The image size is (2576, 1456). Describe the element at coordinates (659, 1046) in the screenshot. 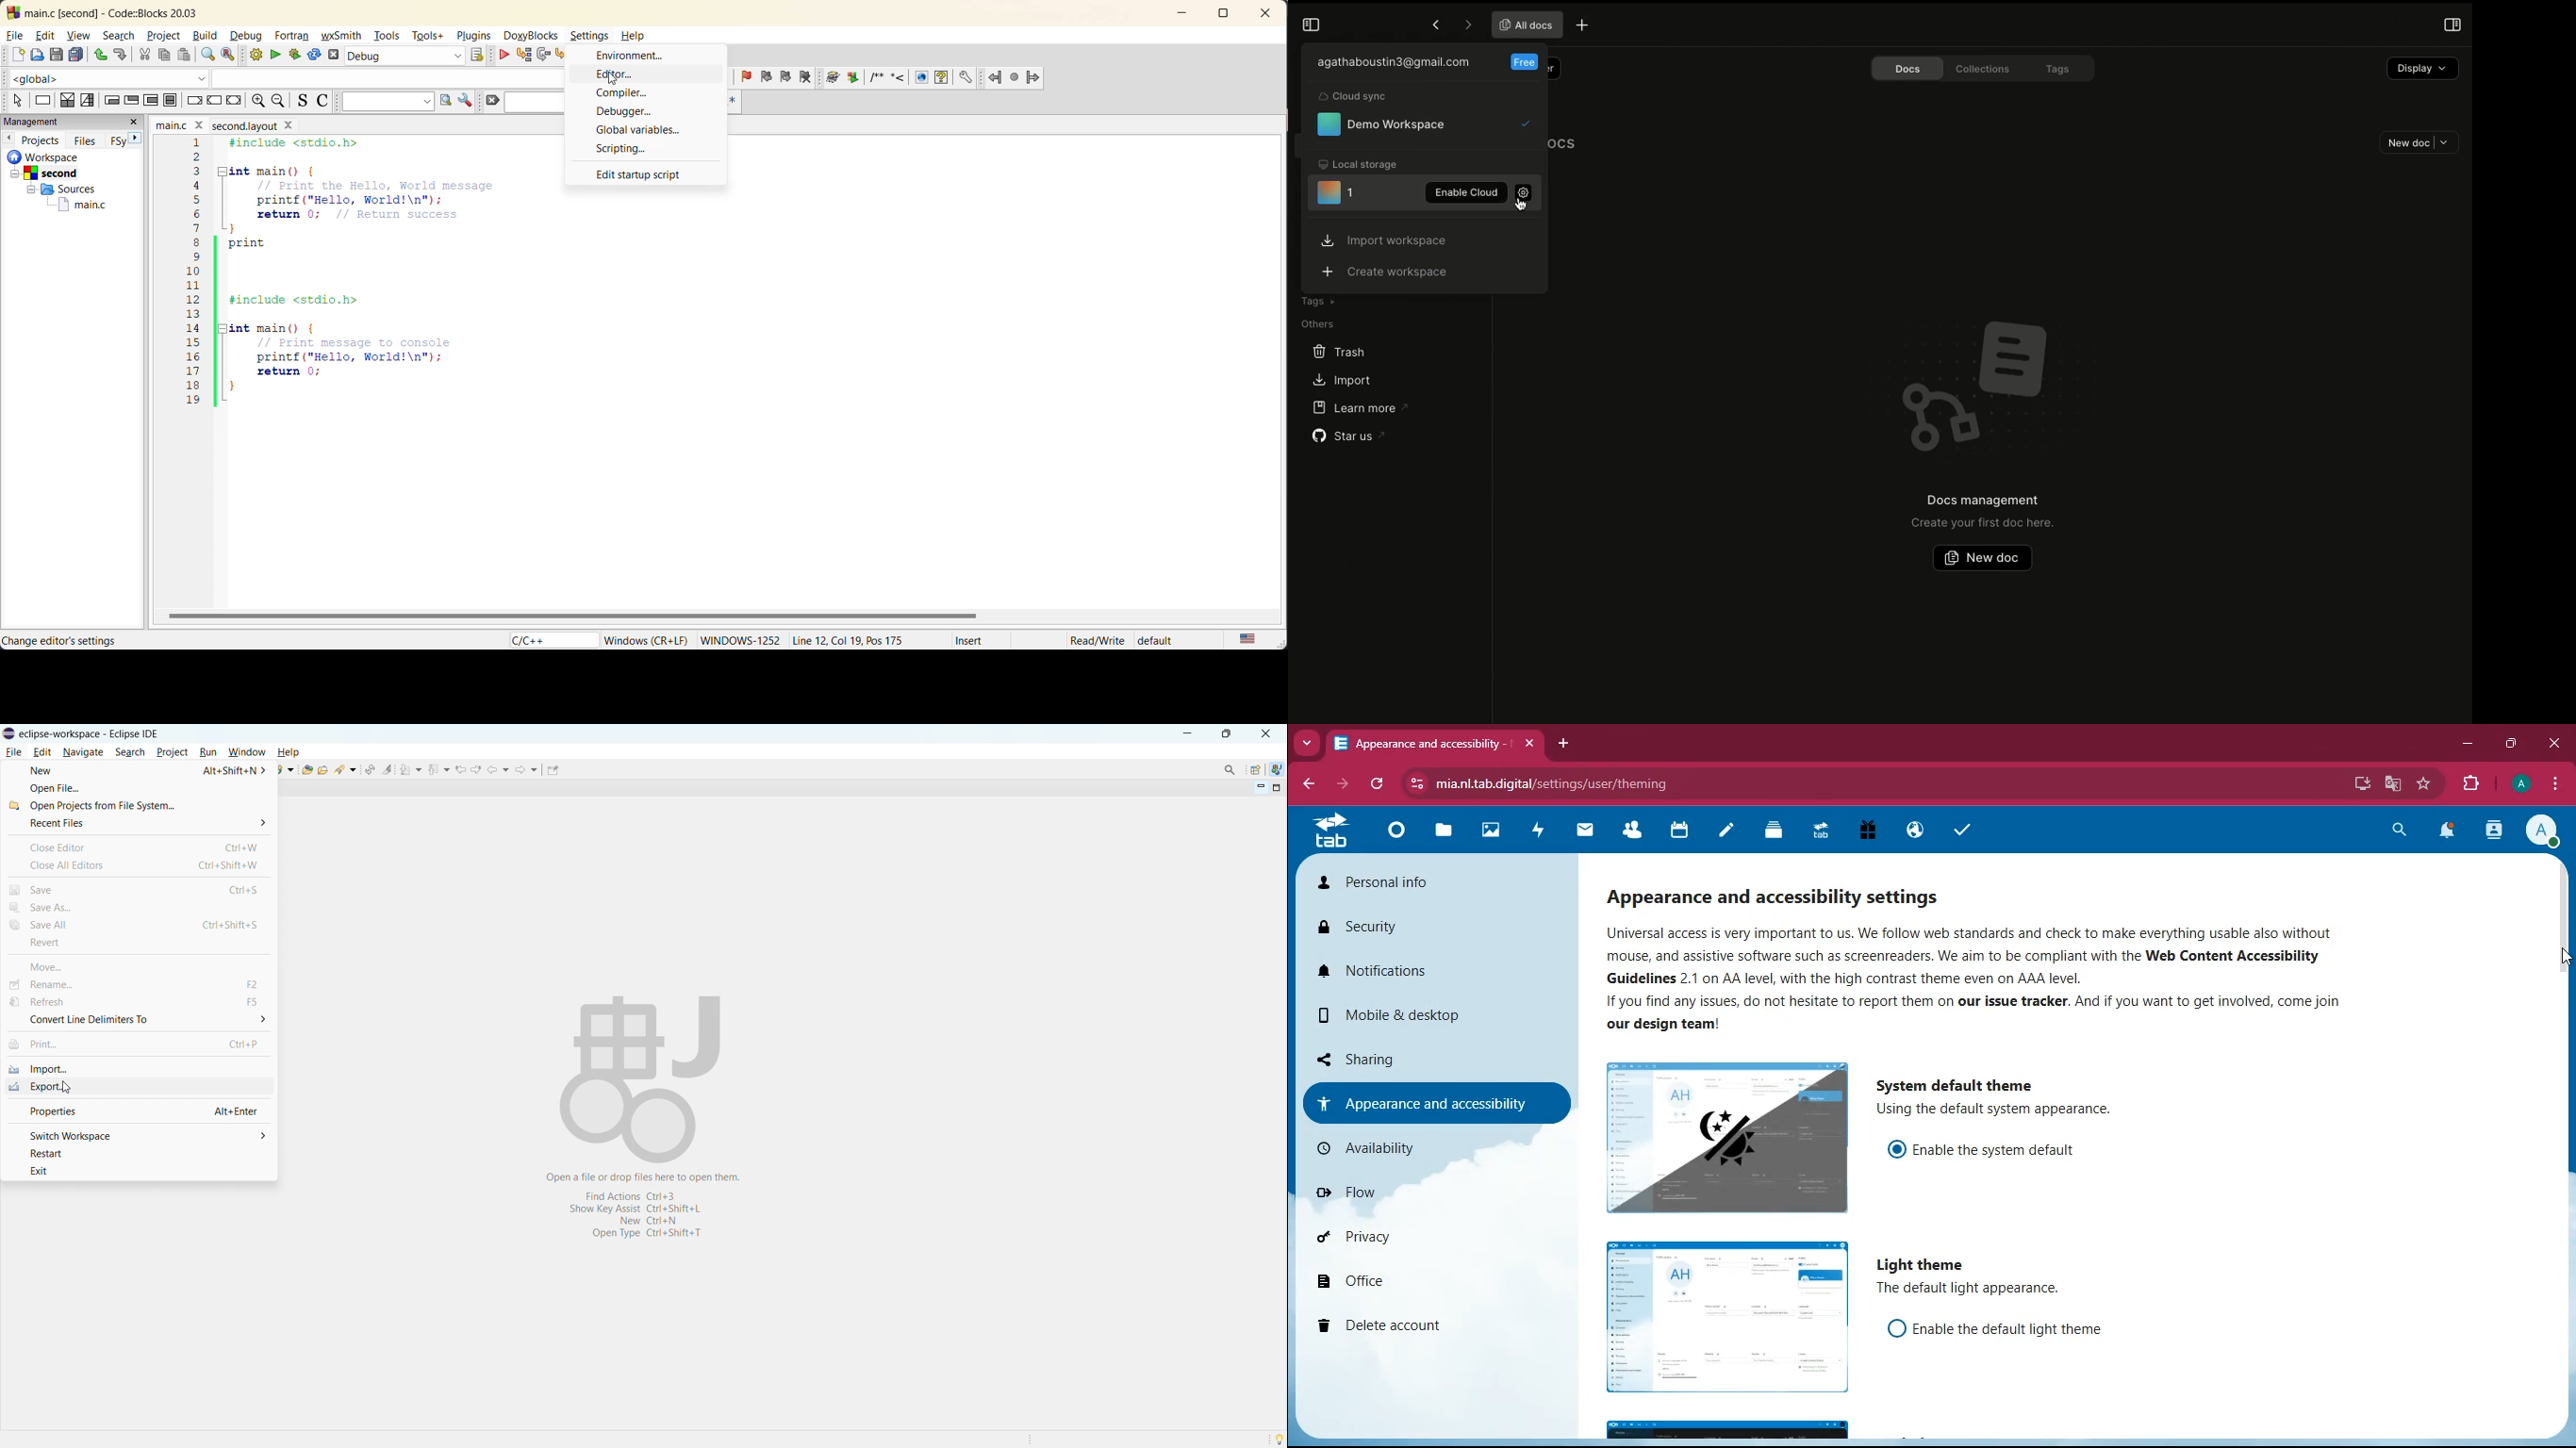

I see `Open a file or drop files here to open them.` at that location.